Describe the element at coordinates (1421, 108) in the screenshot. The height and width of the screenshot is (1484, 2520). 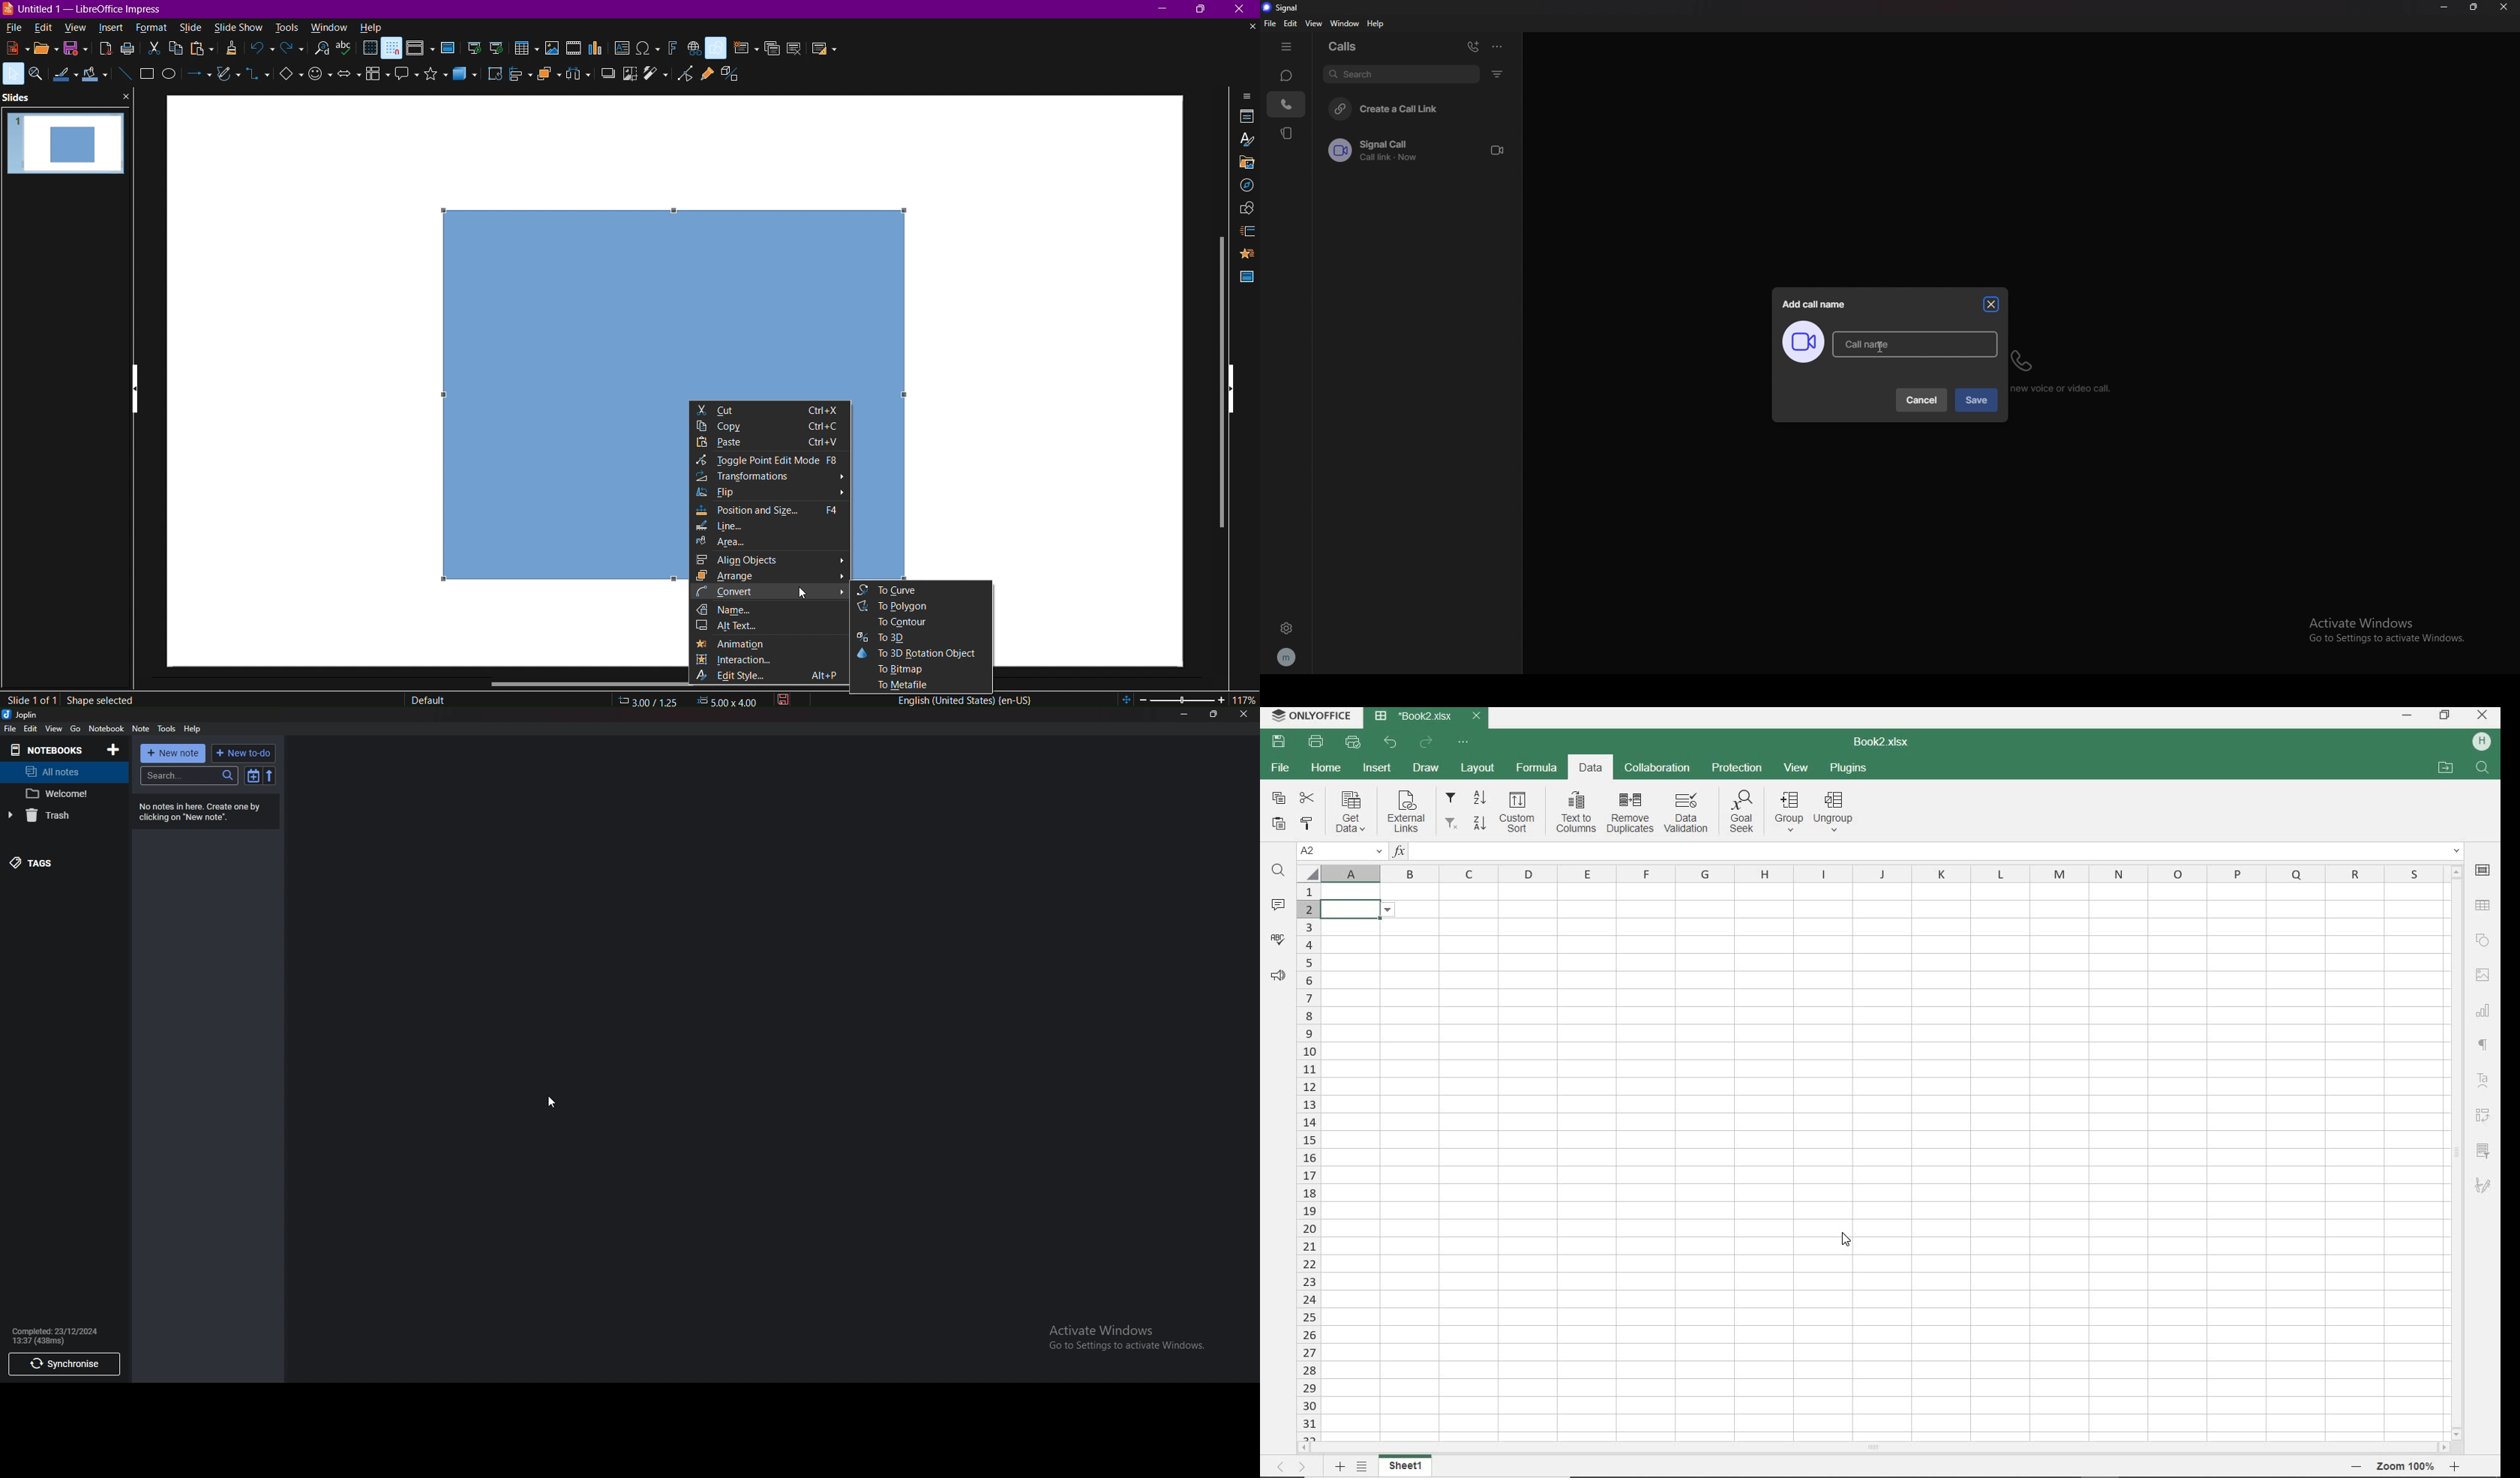
I see `create a call link` at that location.